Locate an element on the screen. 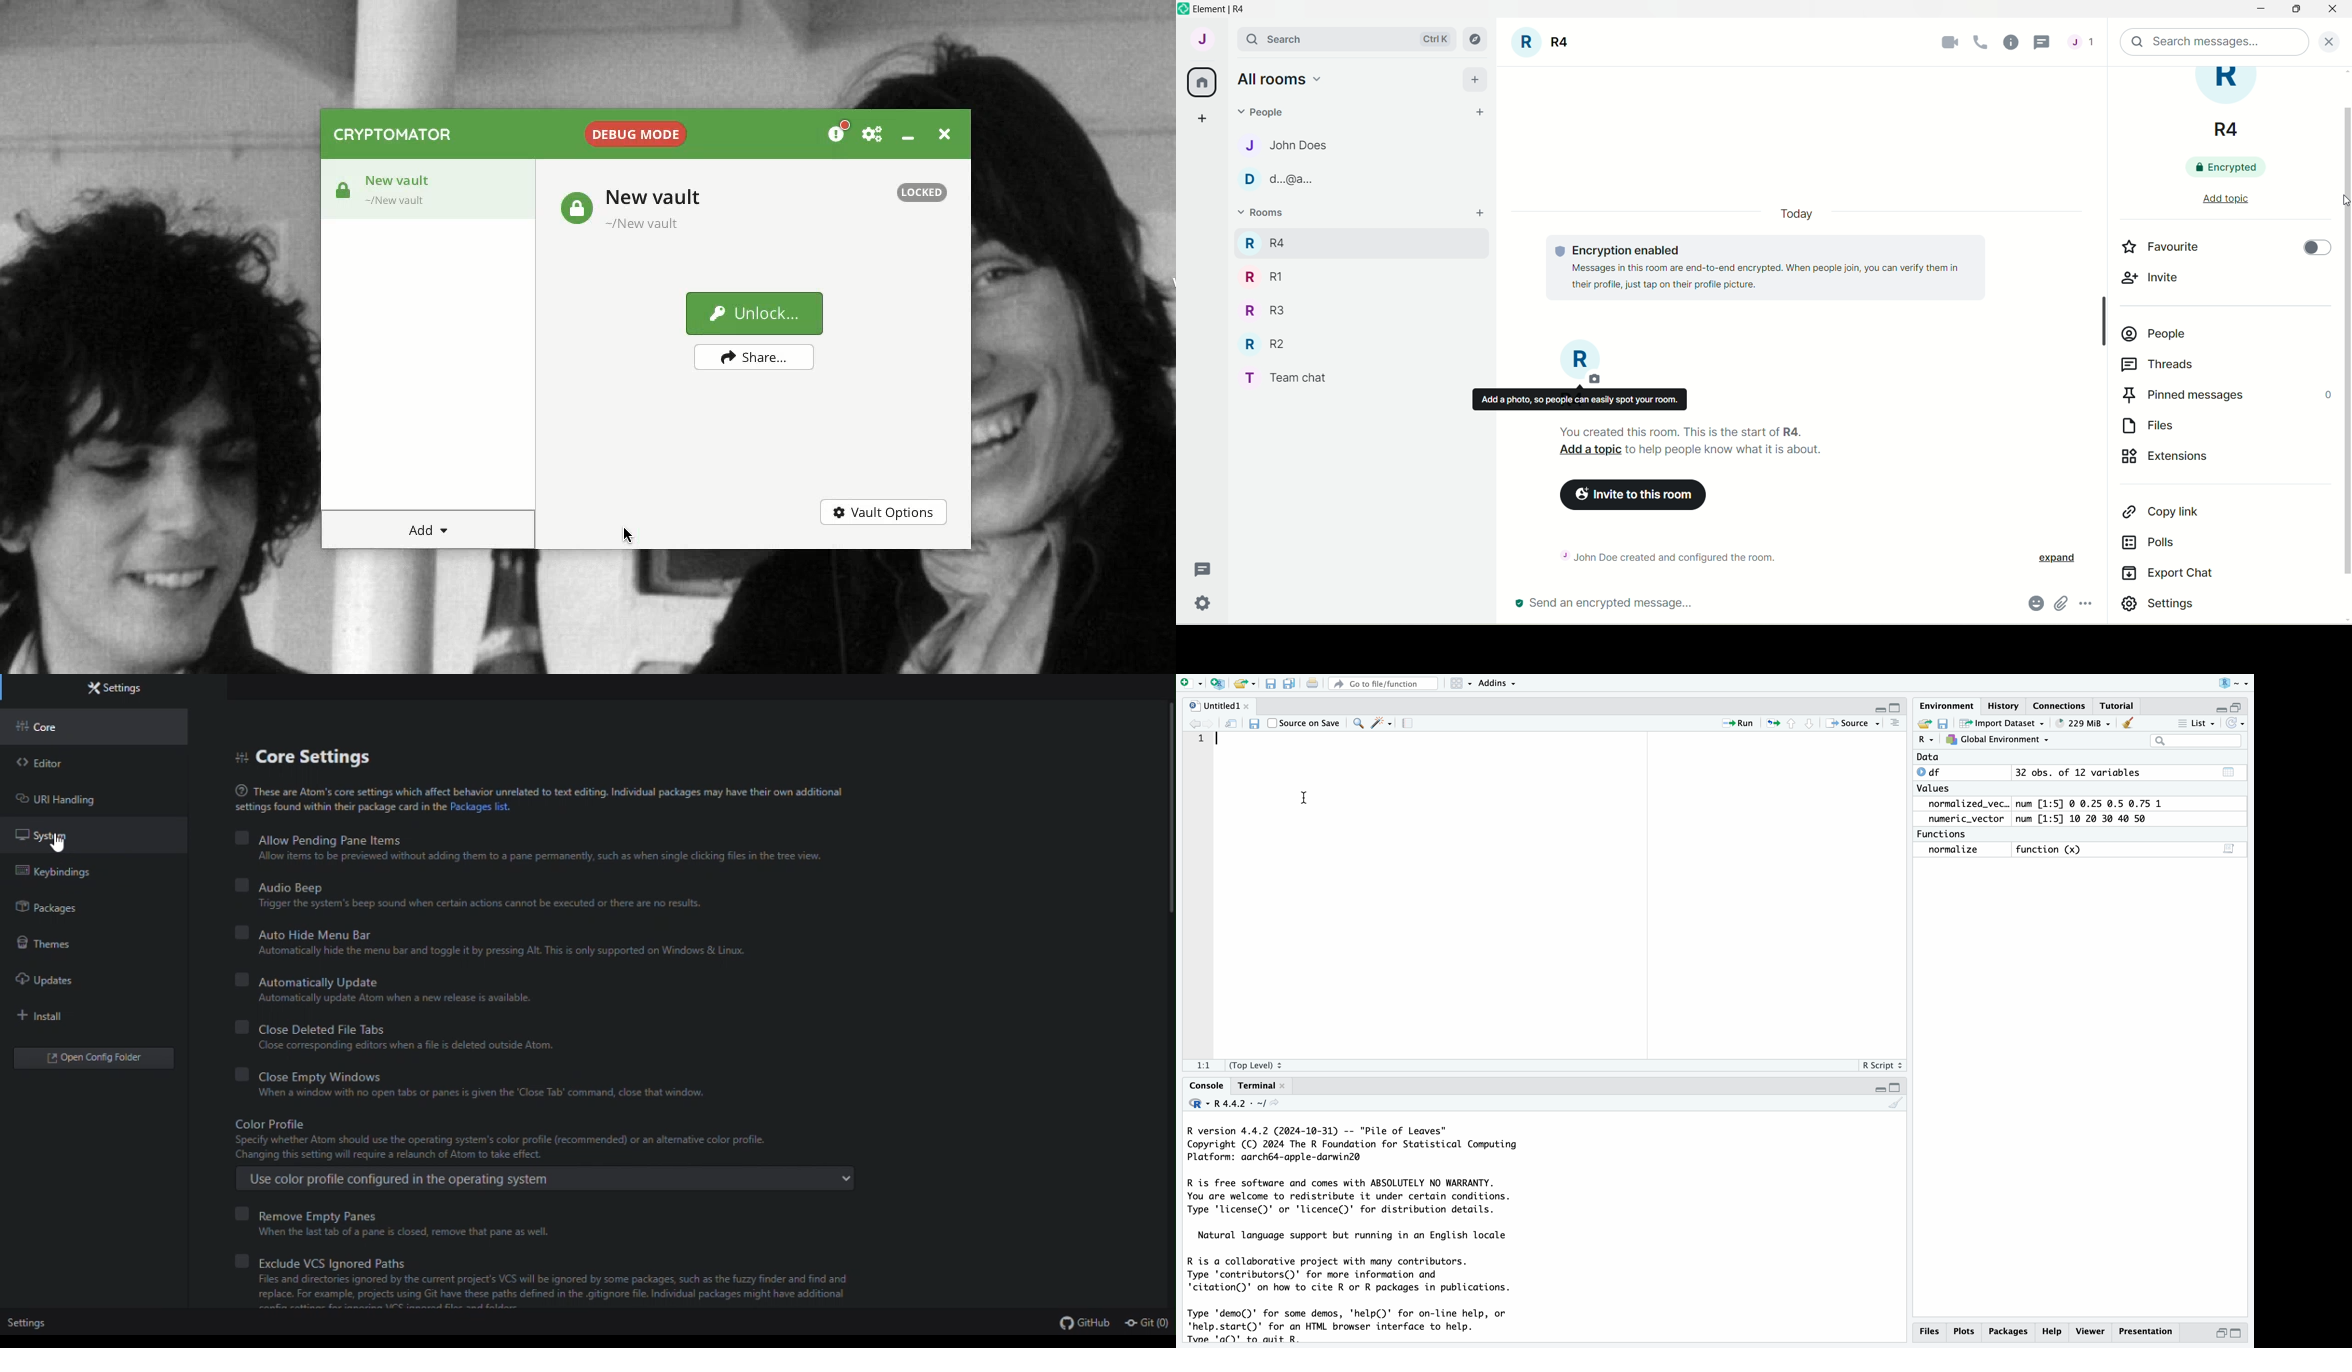 The height and width of the screenshot is (1372, 2352). Terminal is located at coordinates (1257, 1087).